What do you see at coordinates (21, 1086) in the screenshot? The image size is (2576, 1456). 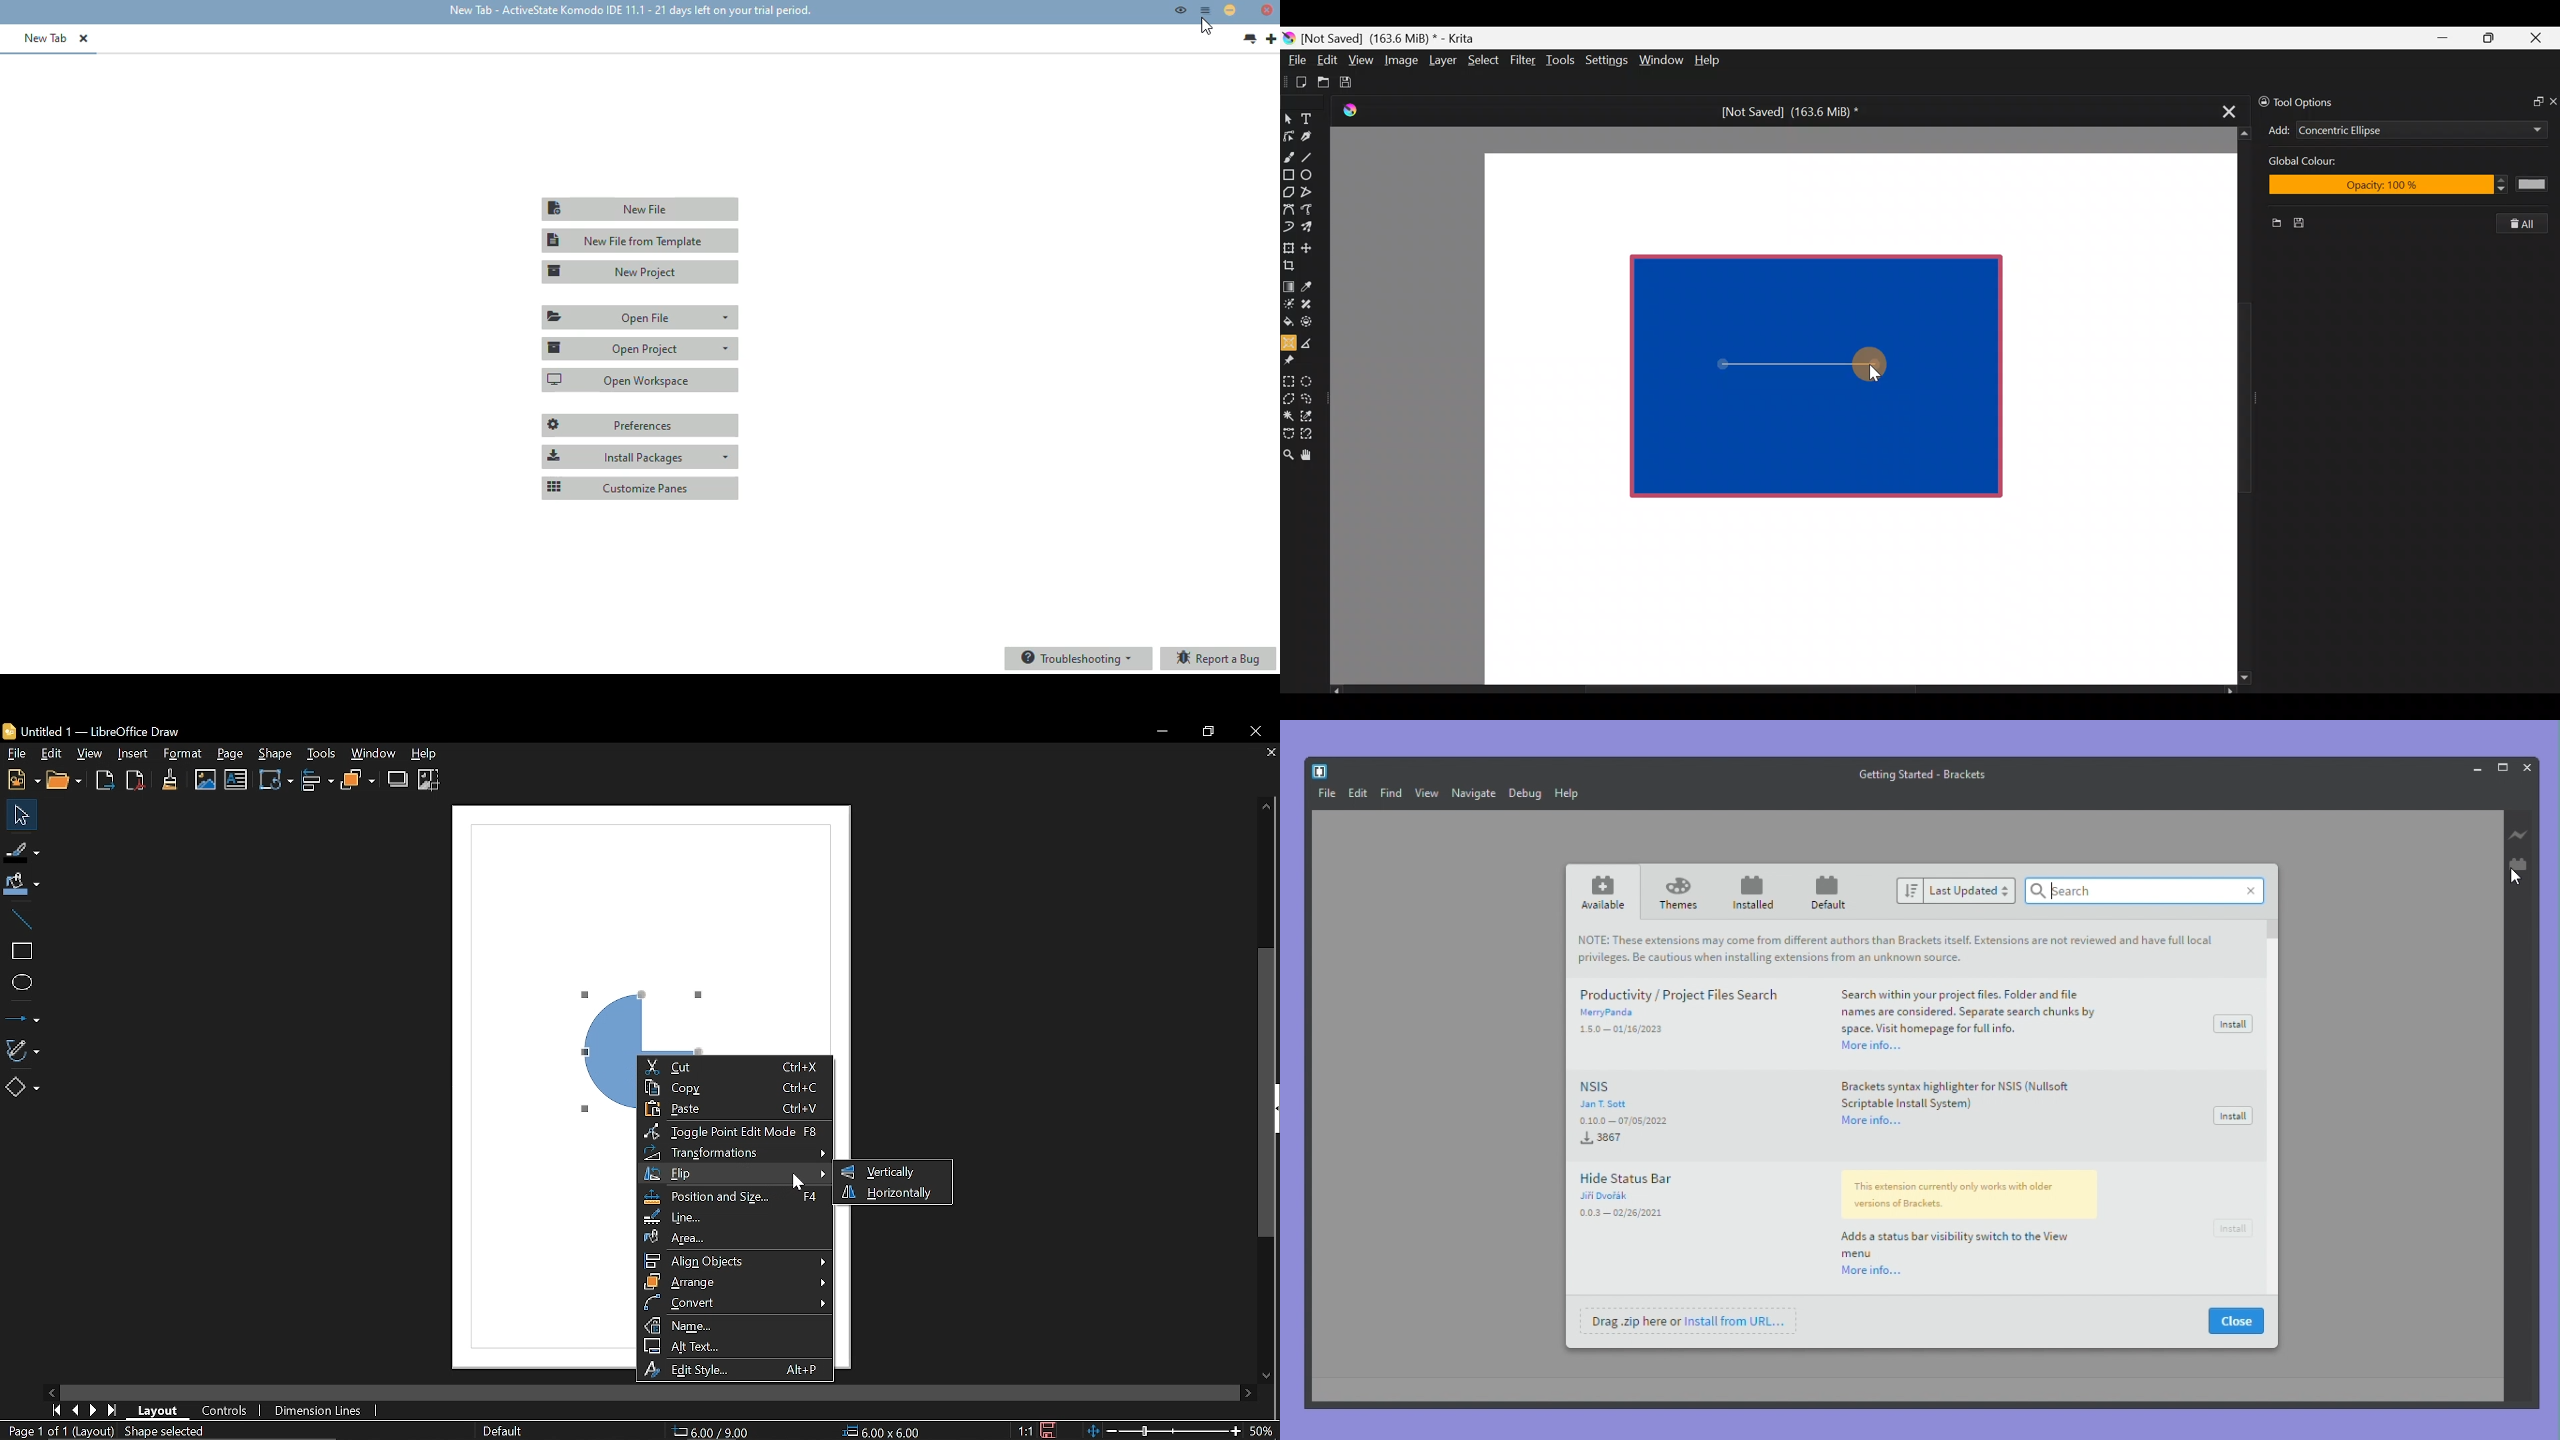 I see `Basic shapes` at bounding box center [21, 1086].